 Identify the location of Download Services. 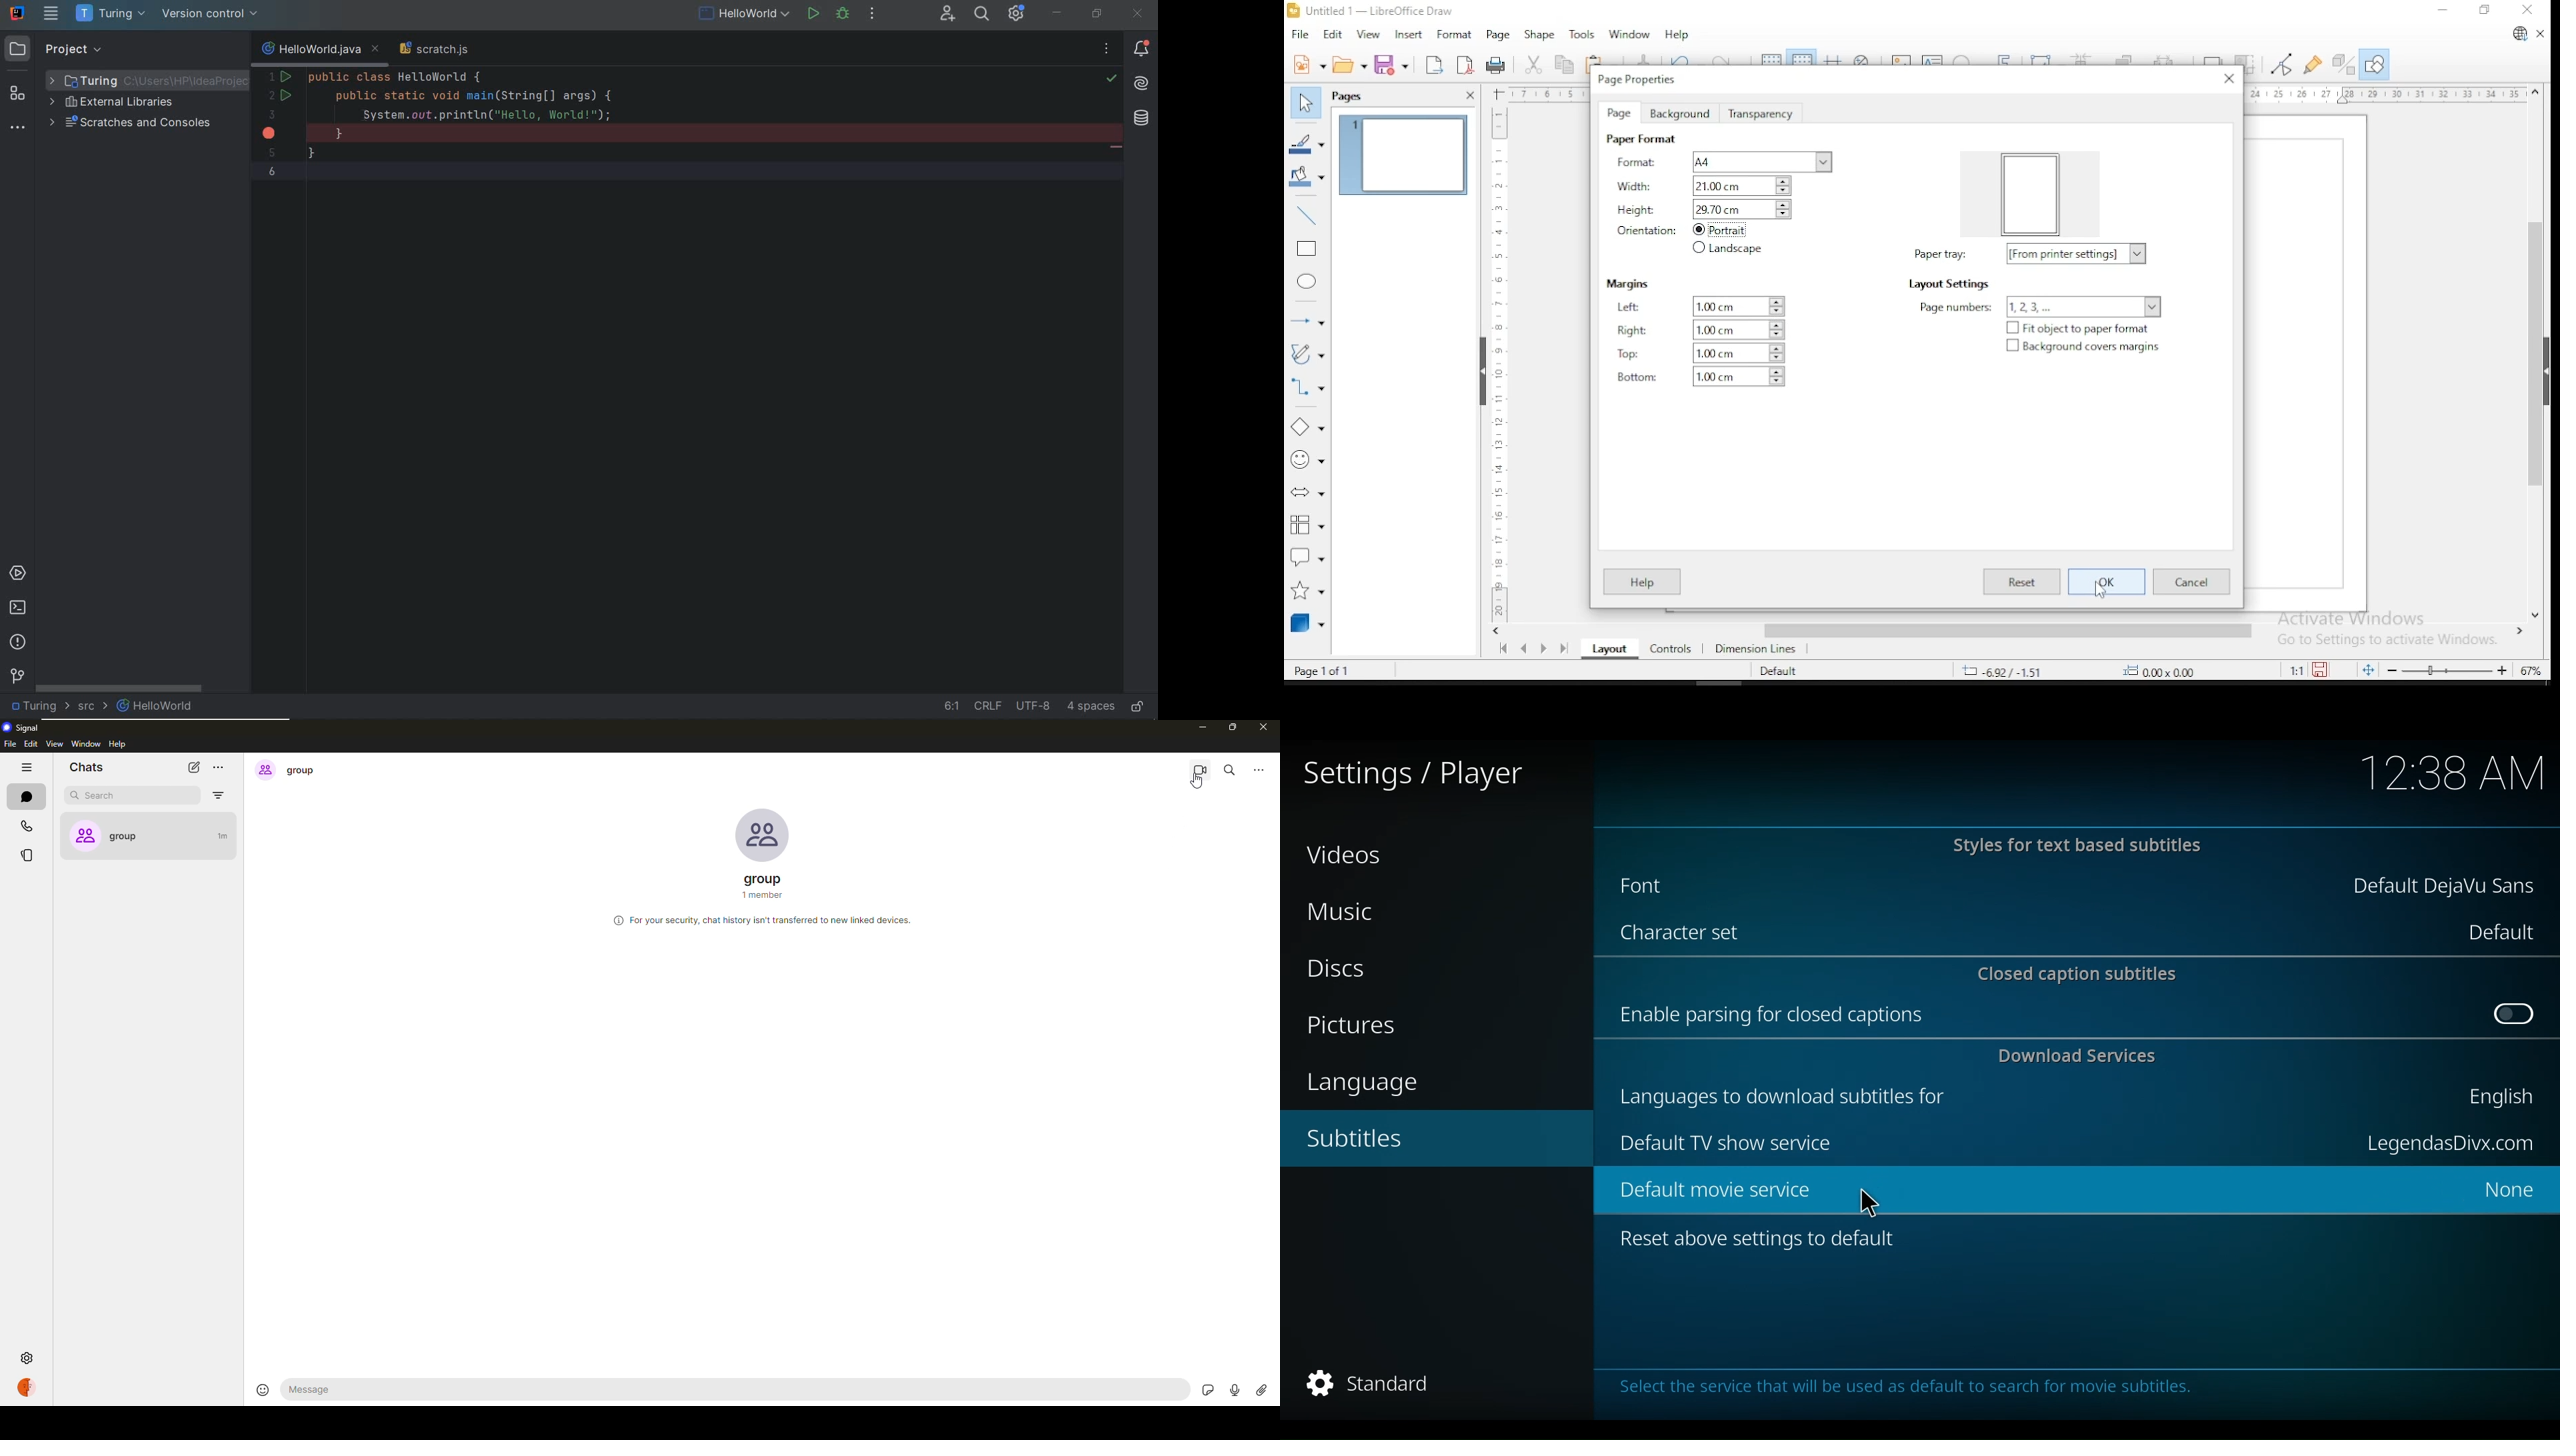
(2081, 1056).